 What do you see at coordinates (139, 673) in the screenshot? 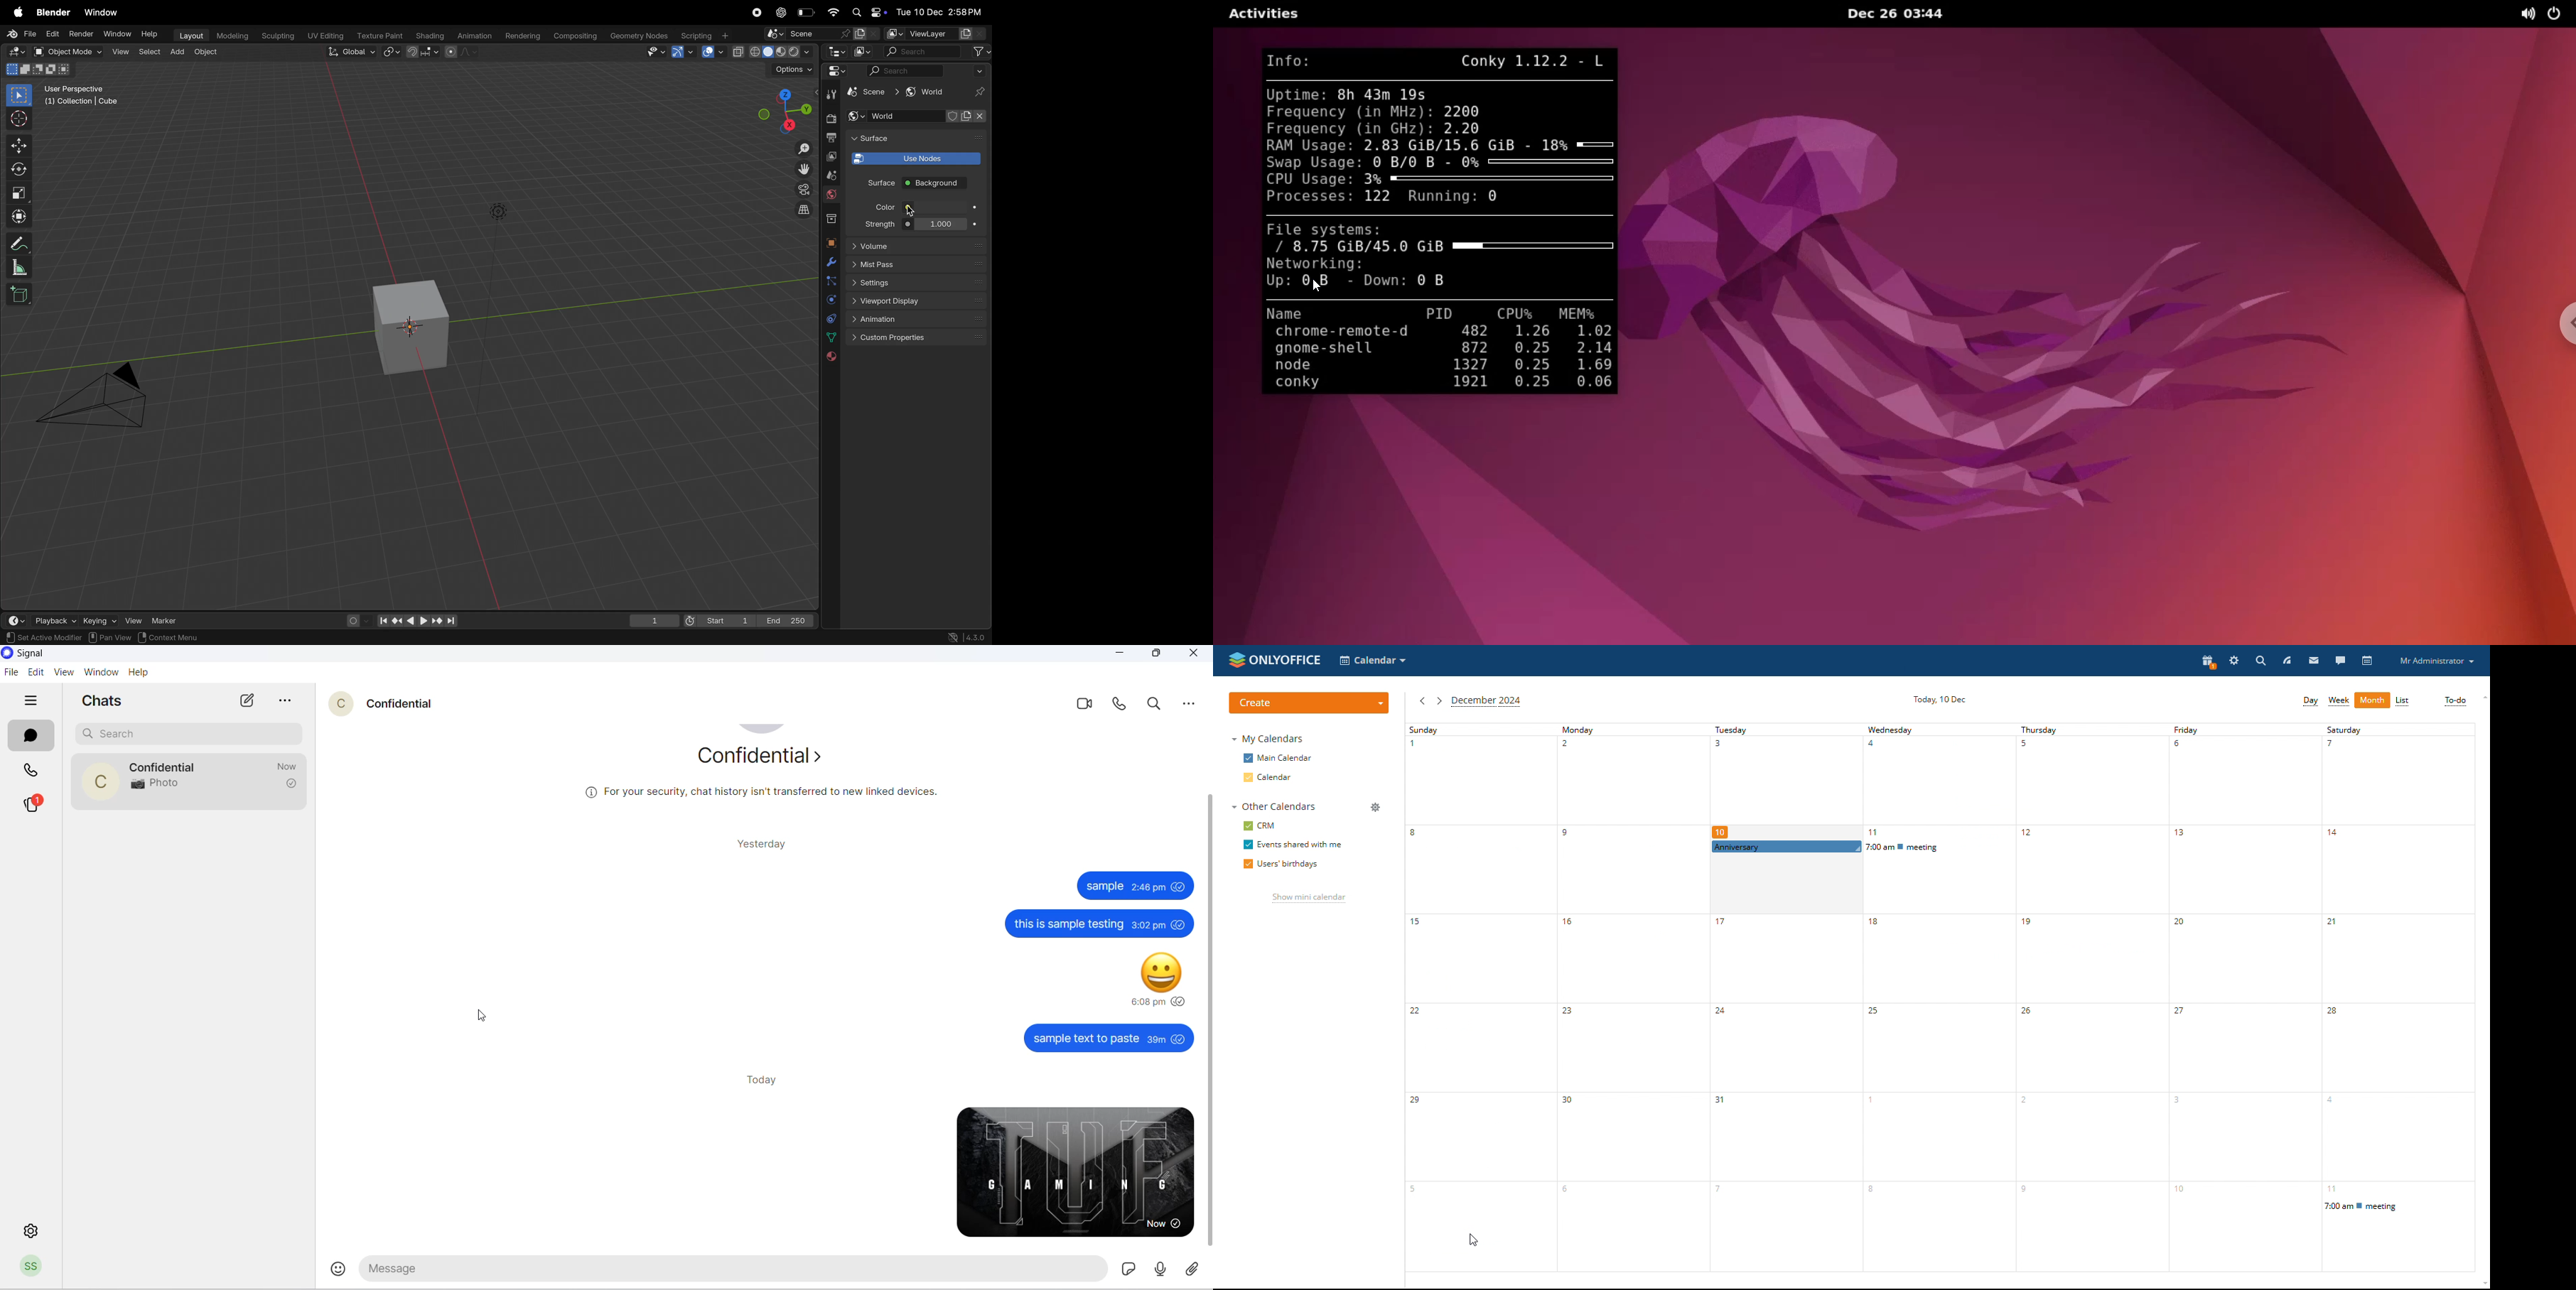
I see `Help` at bounding box center [139, 673].